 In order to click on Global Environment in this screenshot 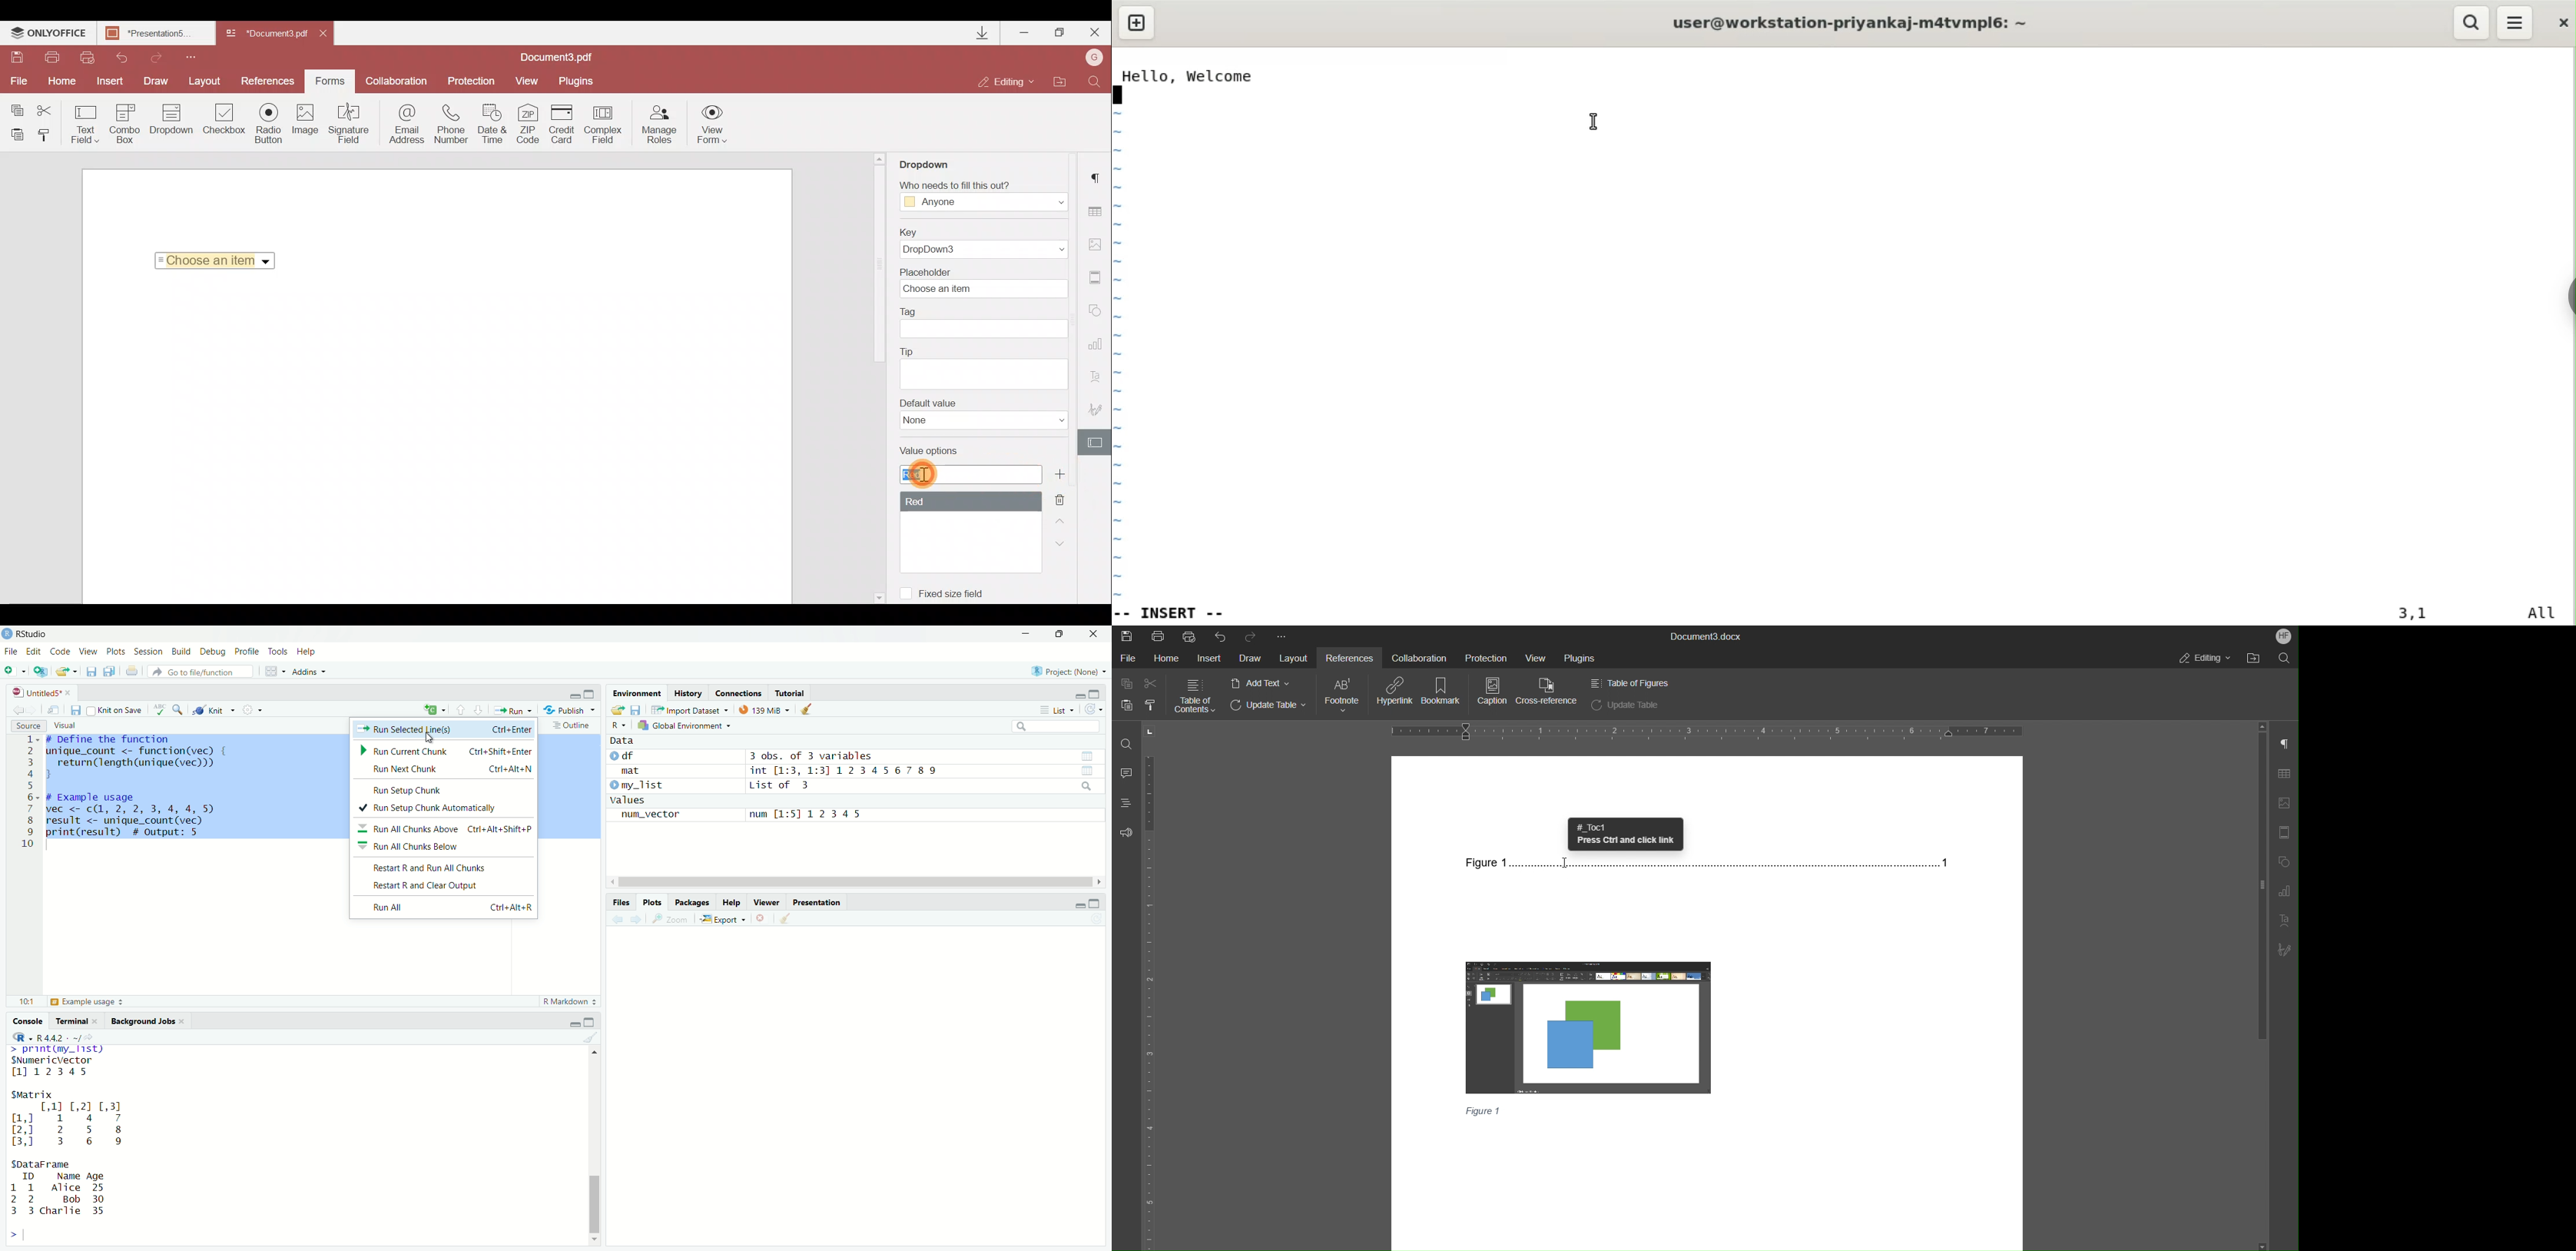, I will do `click(683, 726)`.